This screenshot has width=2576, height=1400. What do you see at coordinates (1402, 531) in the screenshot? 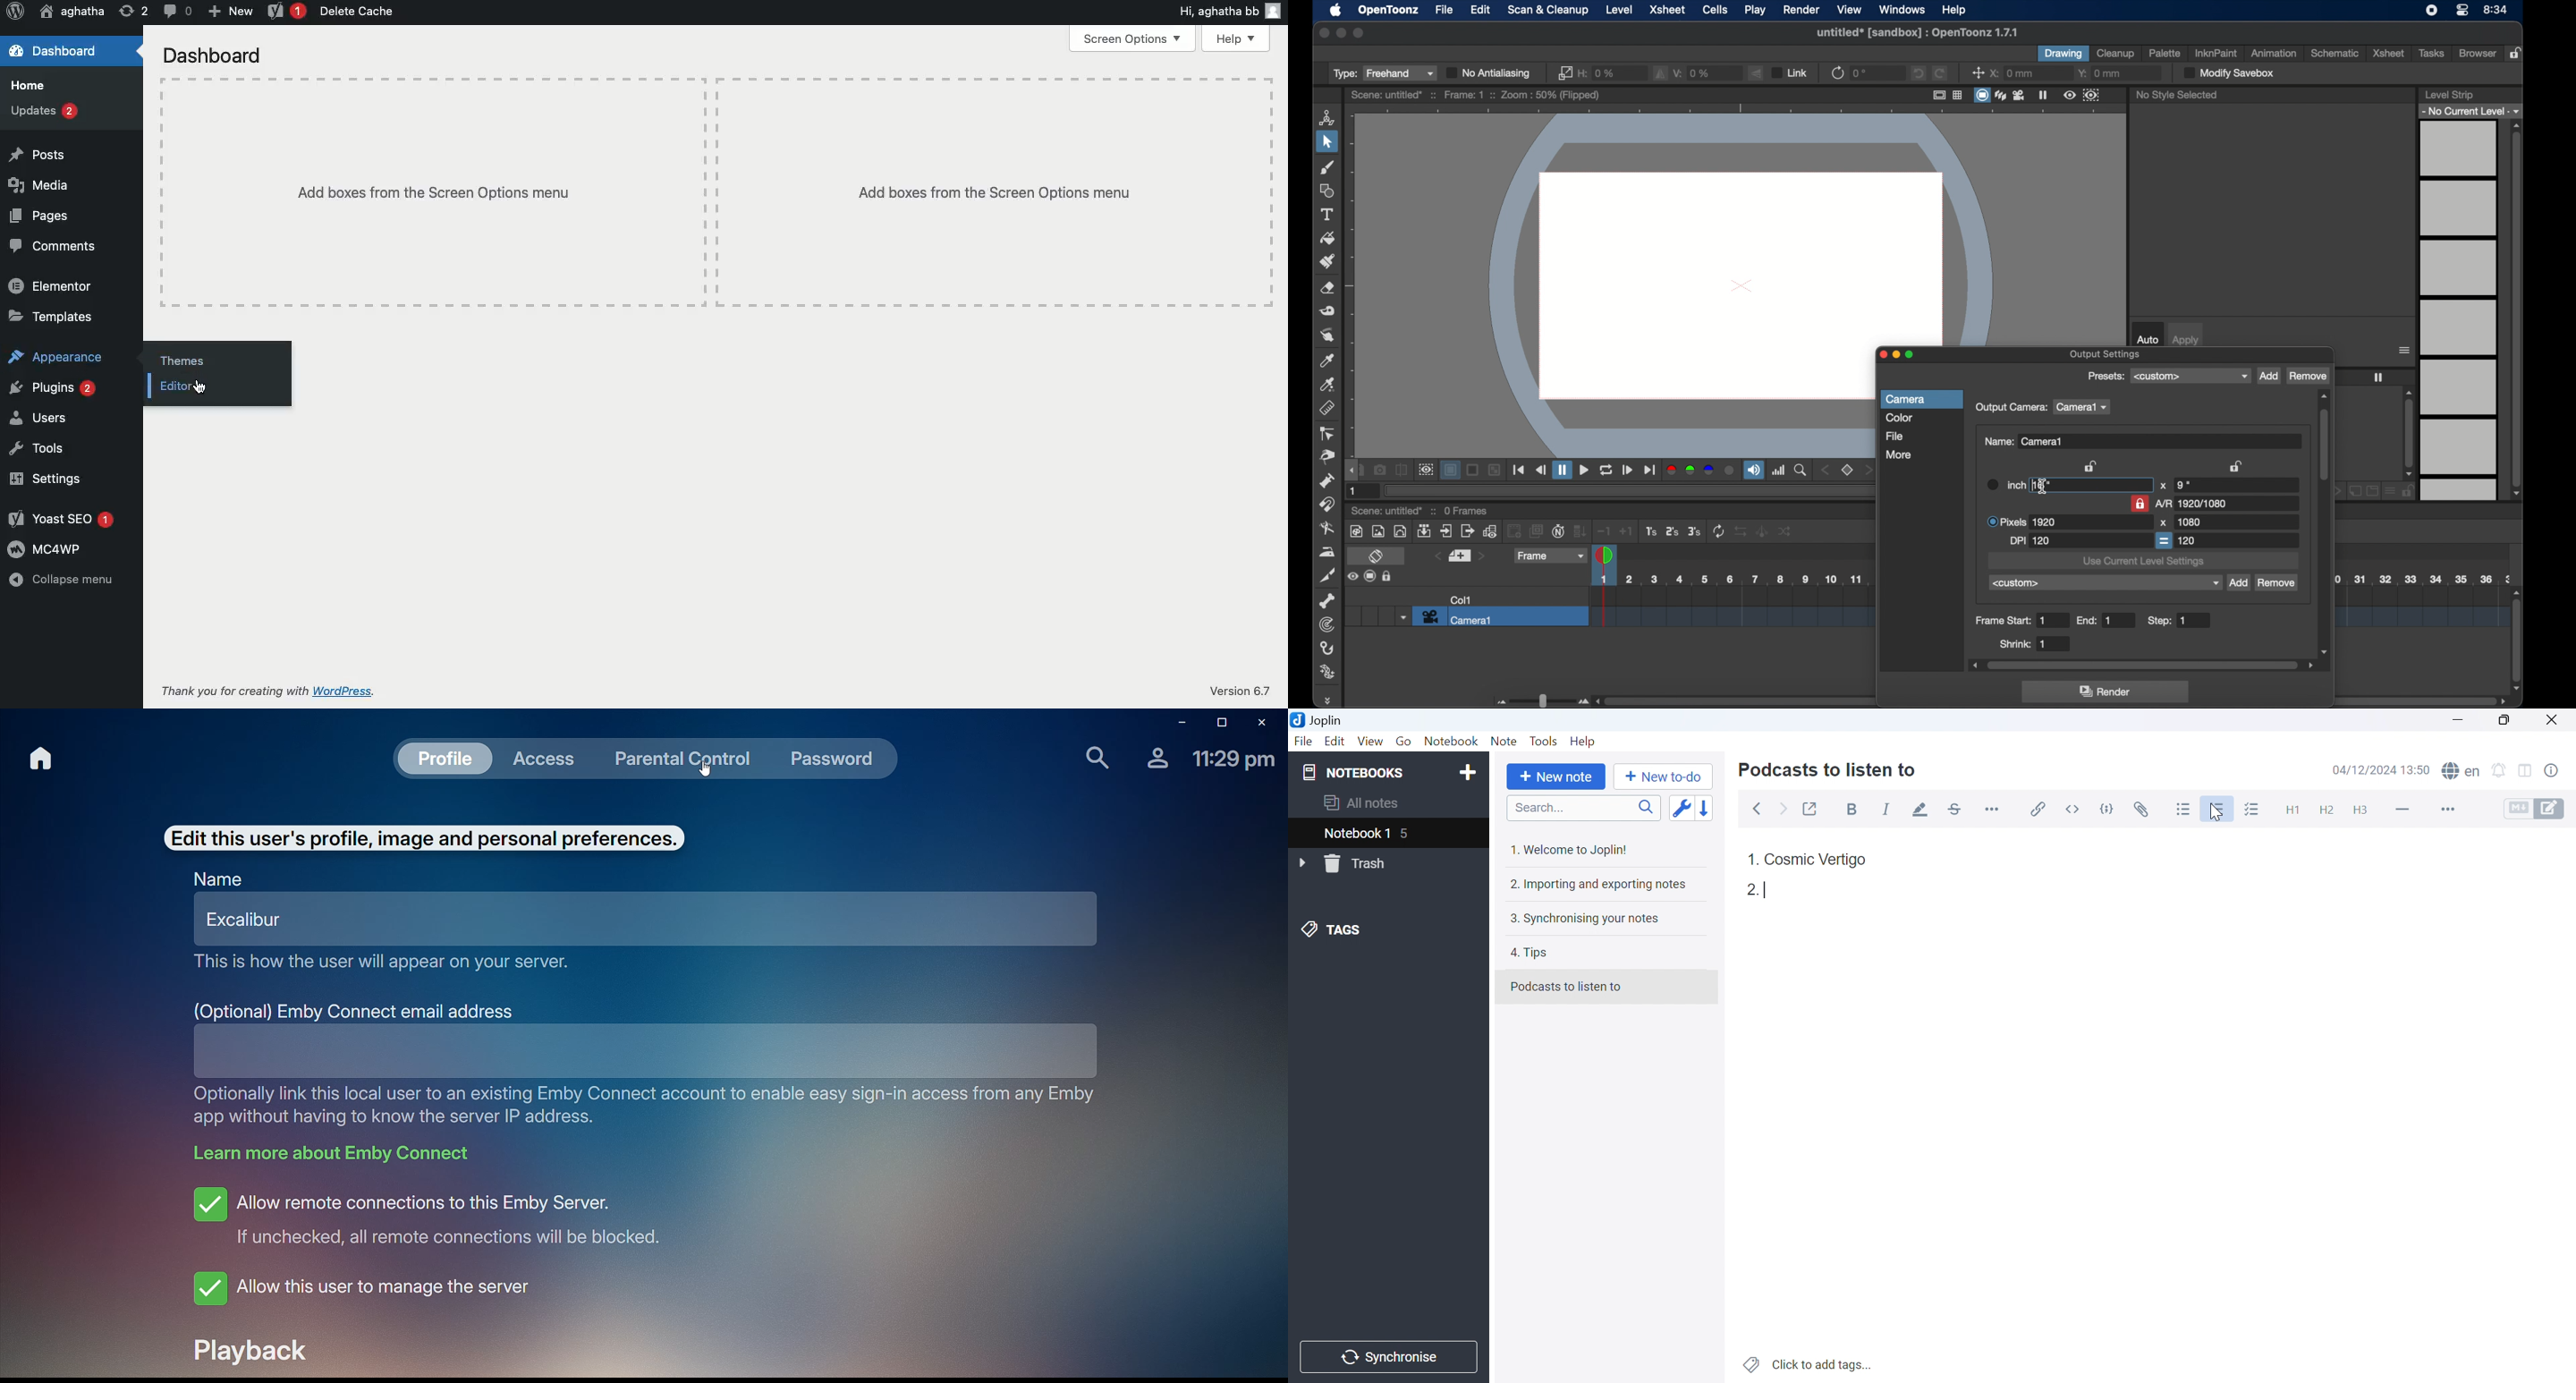
I see `` at bounding box center [1402, 531].